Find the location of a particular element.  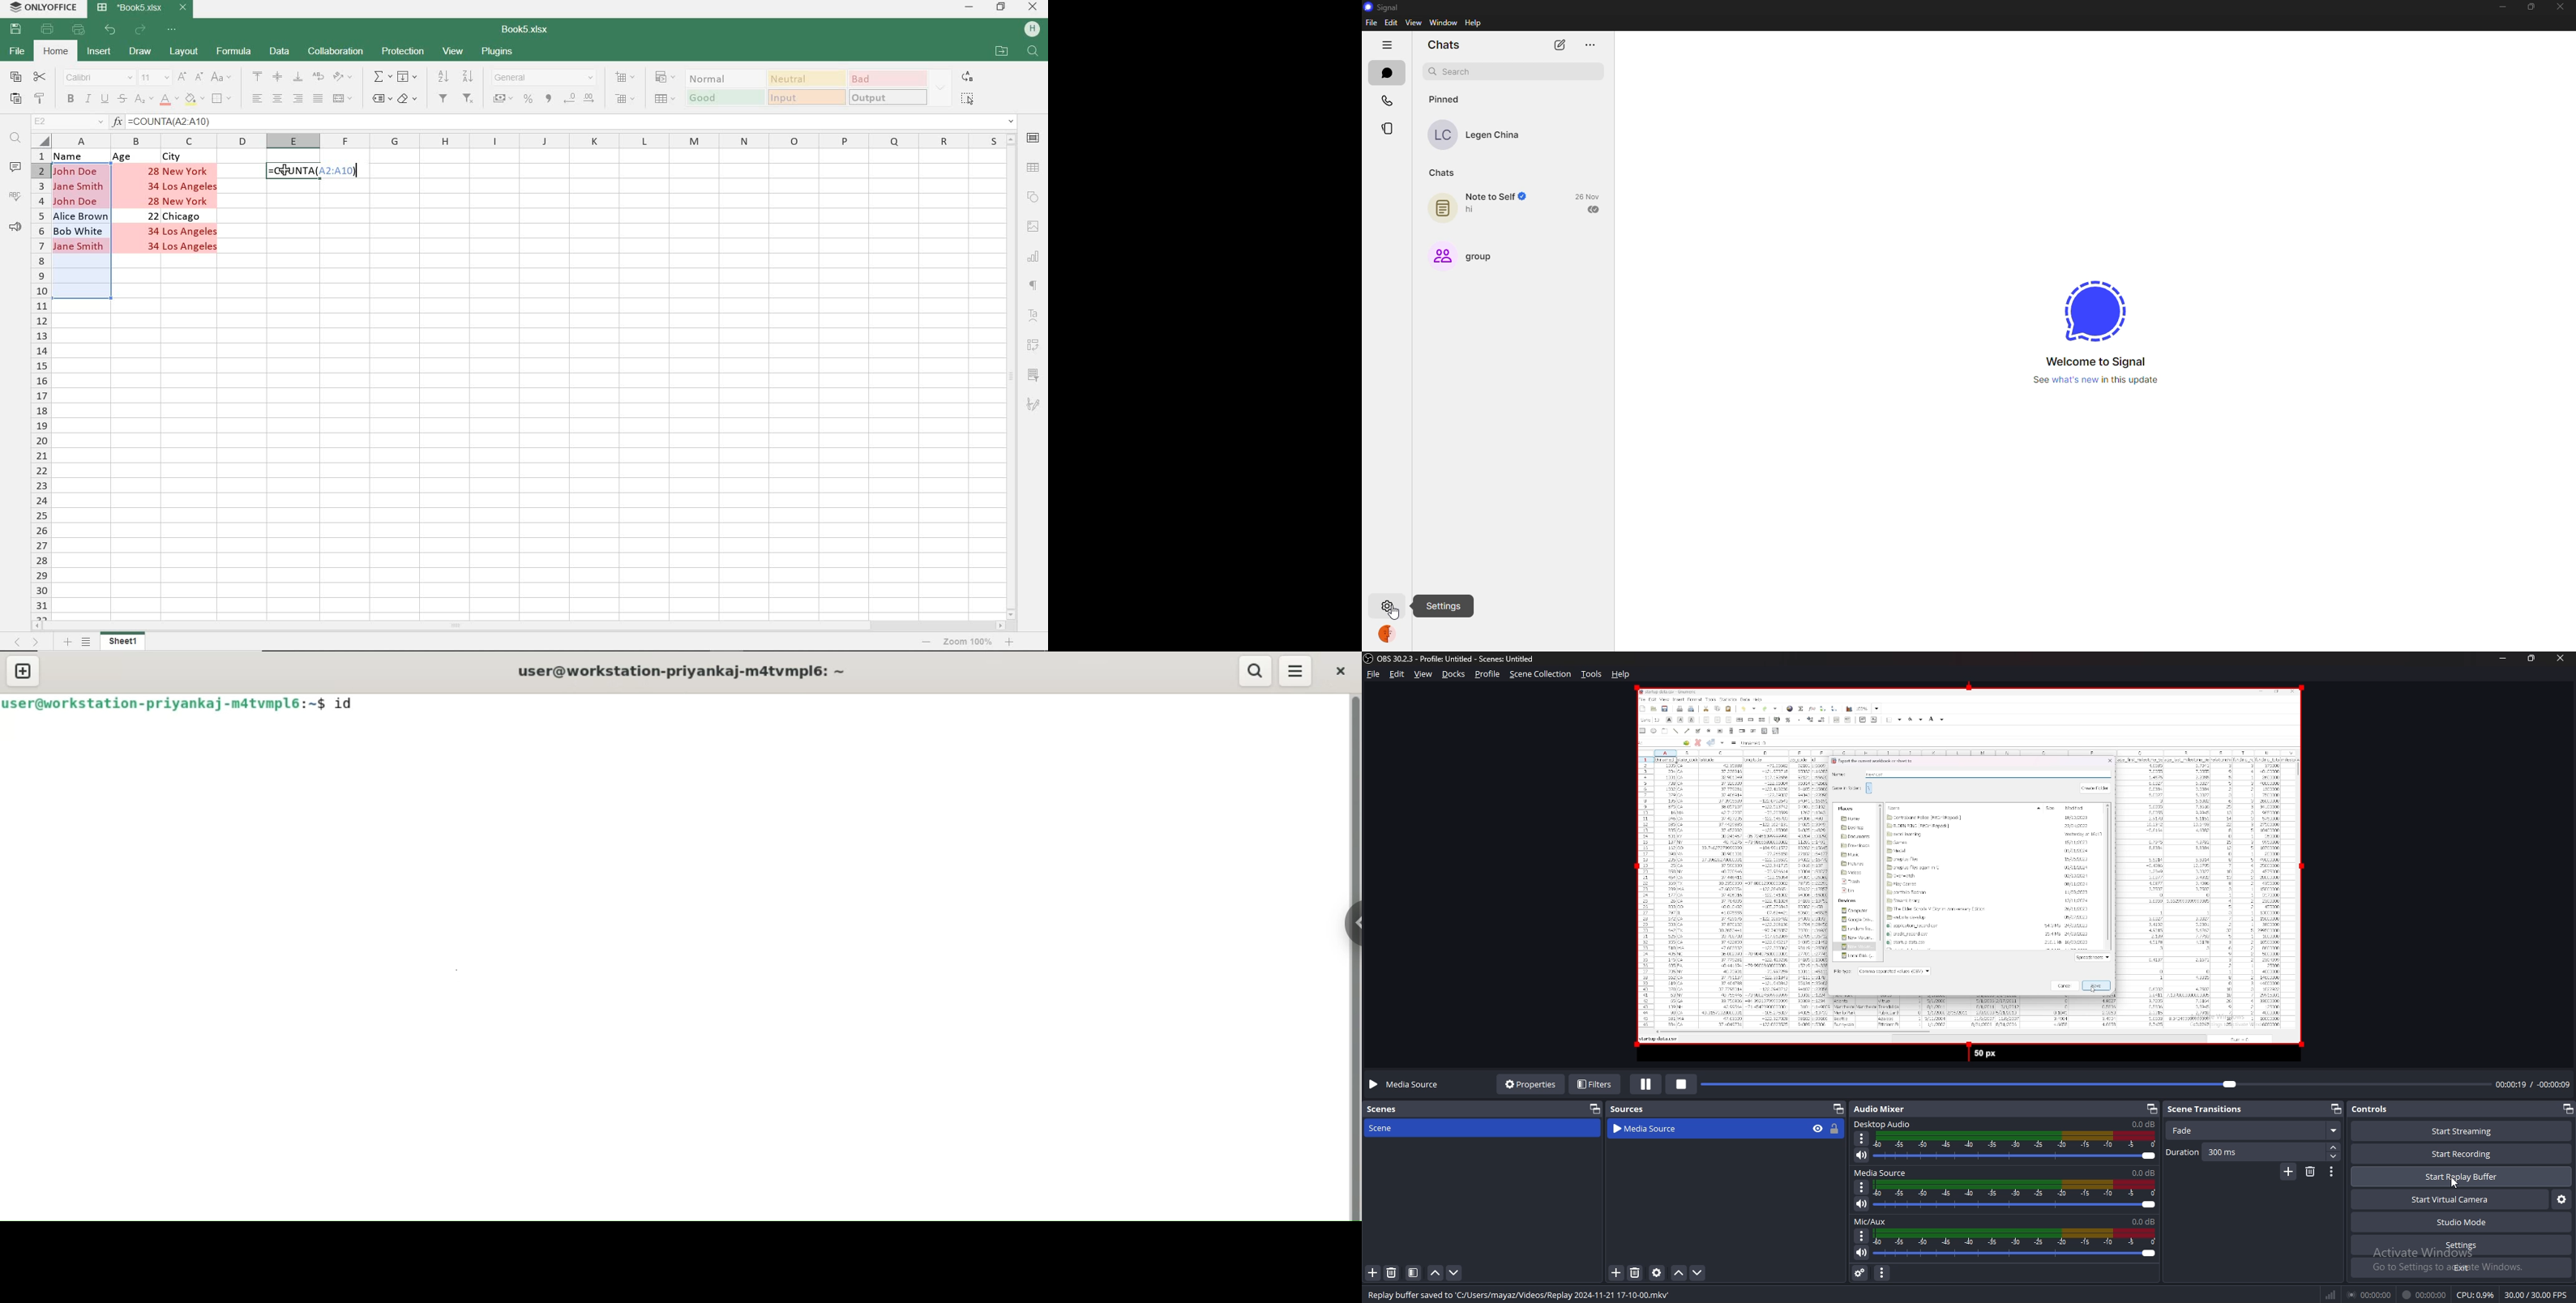

start replay buffer is located at coordinates (2461, 1175).